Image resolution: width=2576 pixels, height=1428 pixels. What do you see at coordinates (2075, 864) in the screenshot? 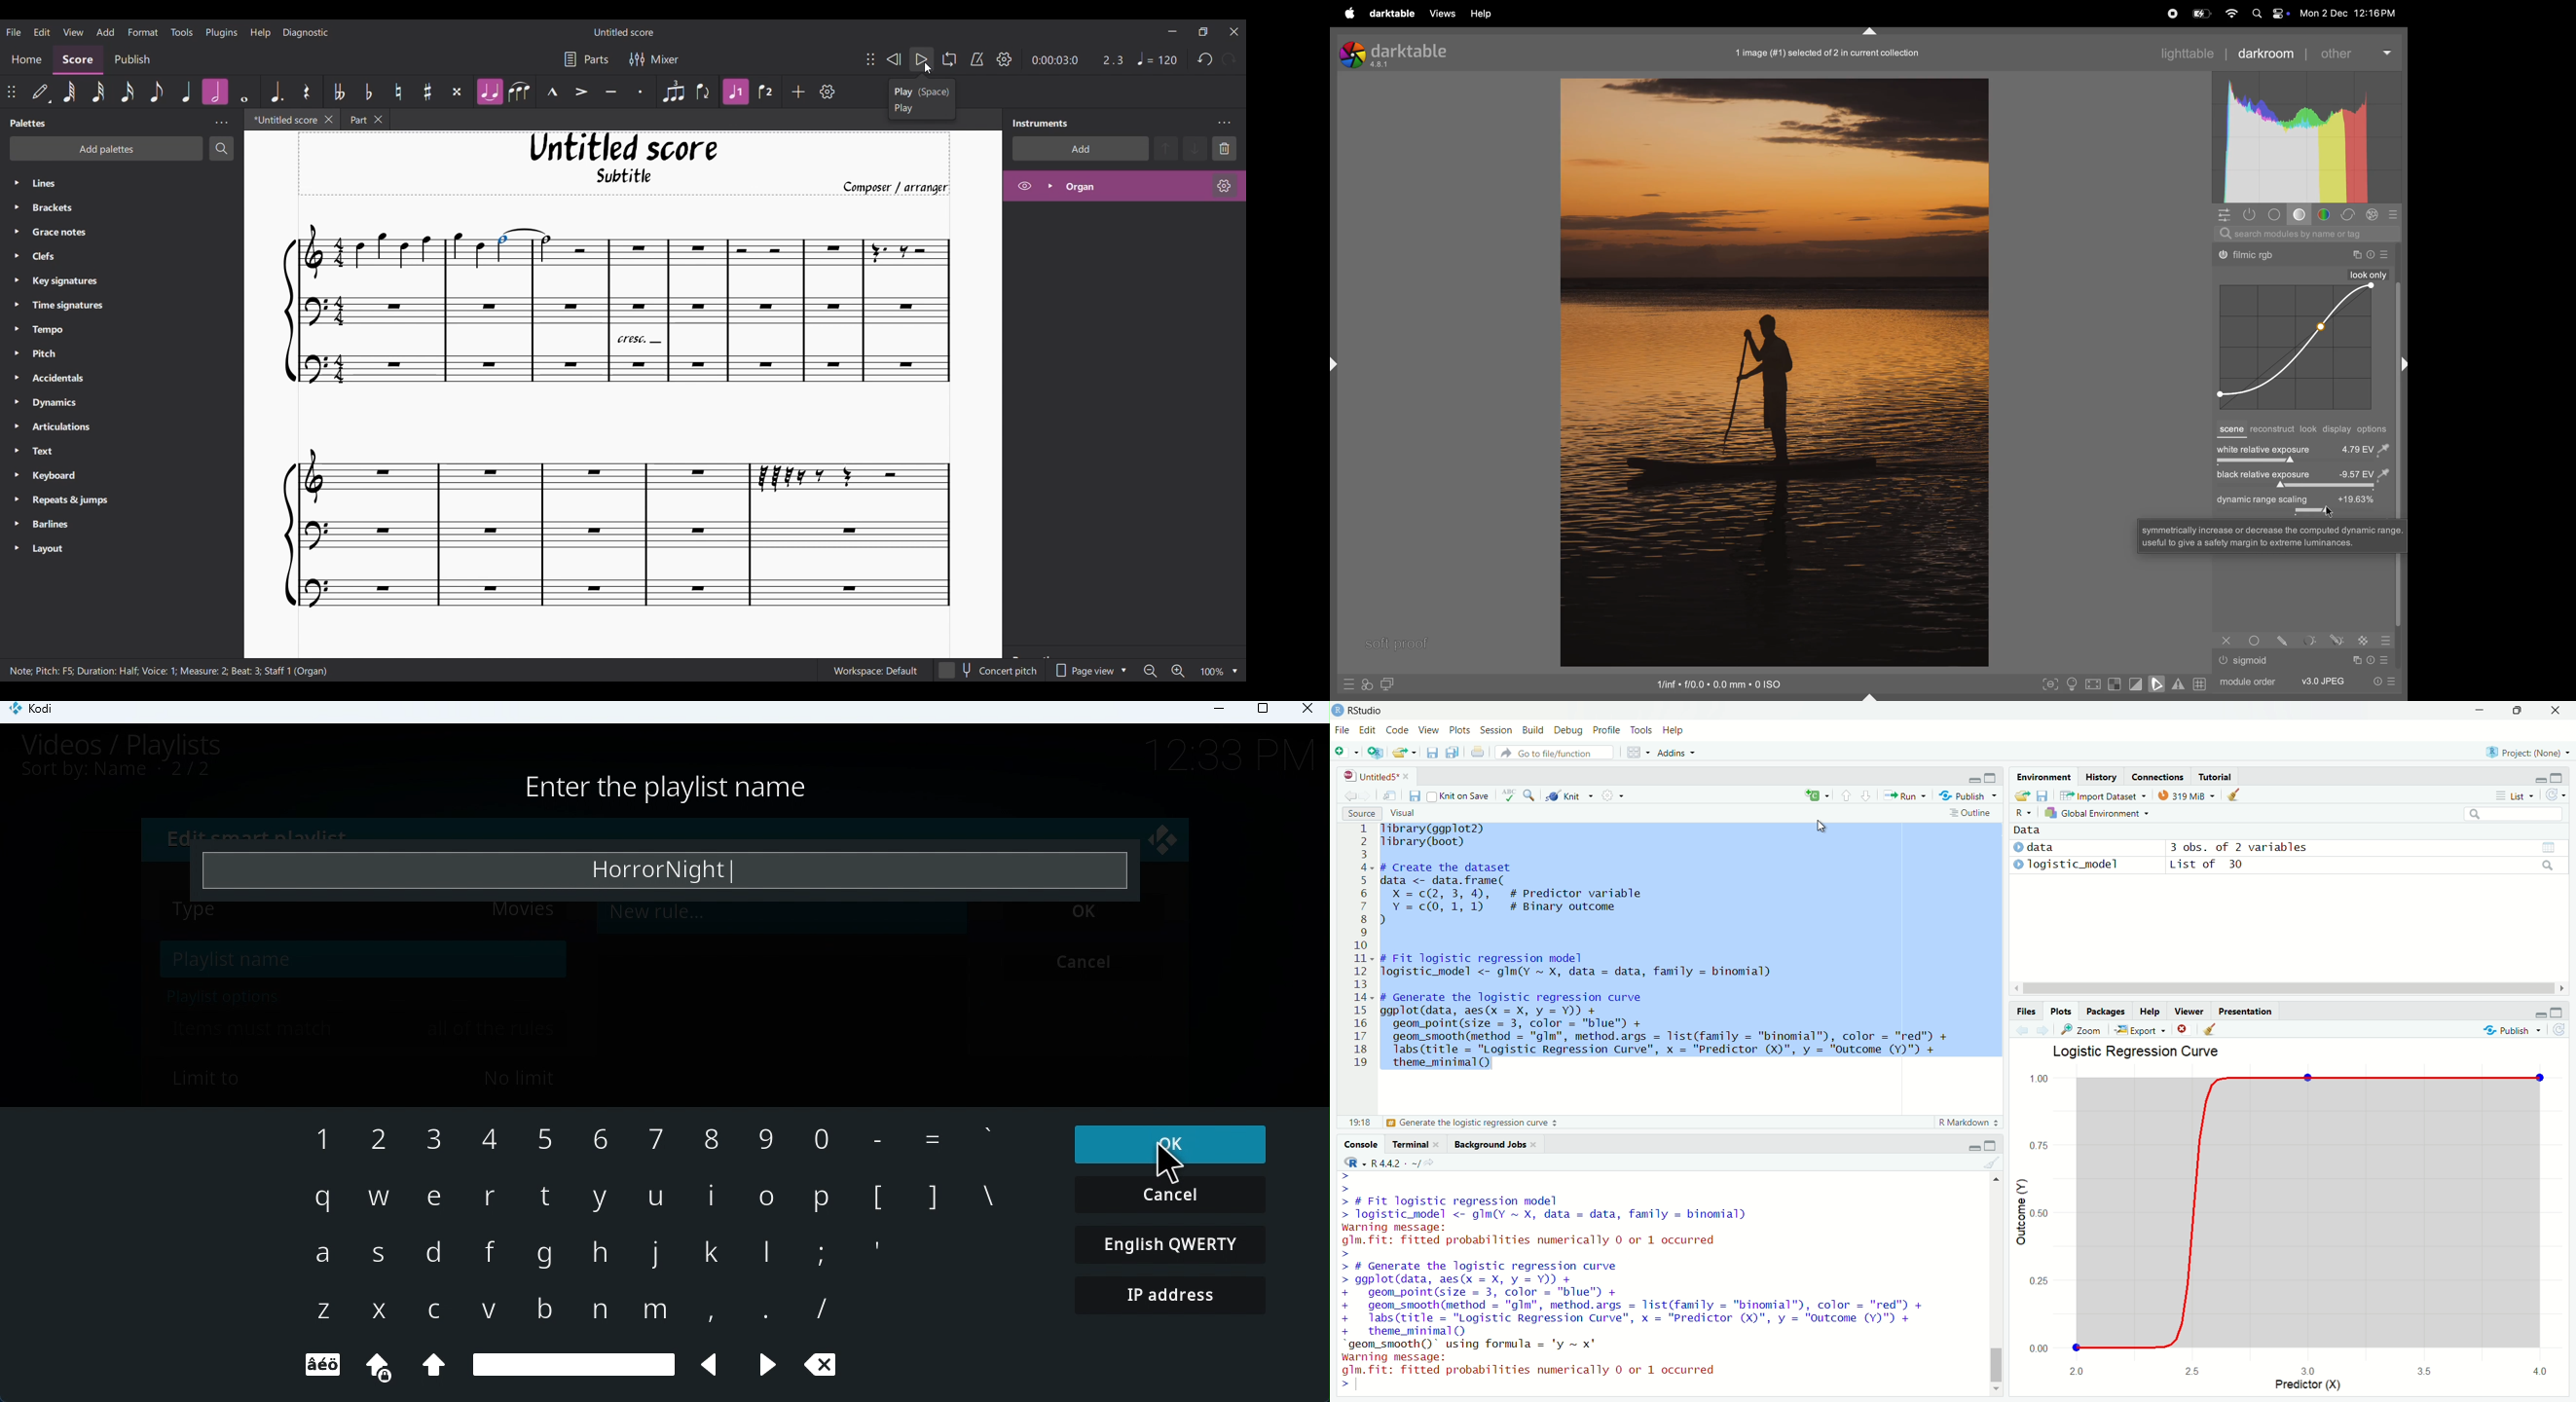
I see `logistic_model` at bounding box center [2075, 864].